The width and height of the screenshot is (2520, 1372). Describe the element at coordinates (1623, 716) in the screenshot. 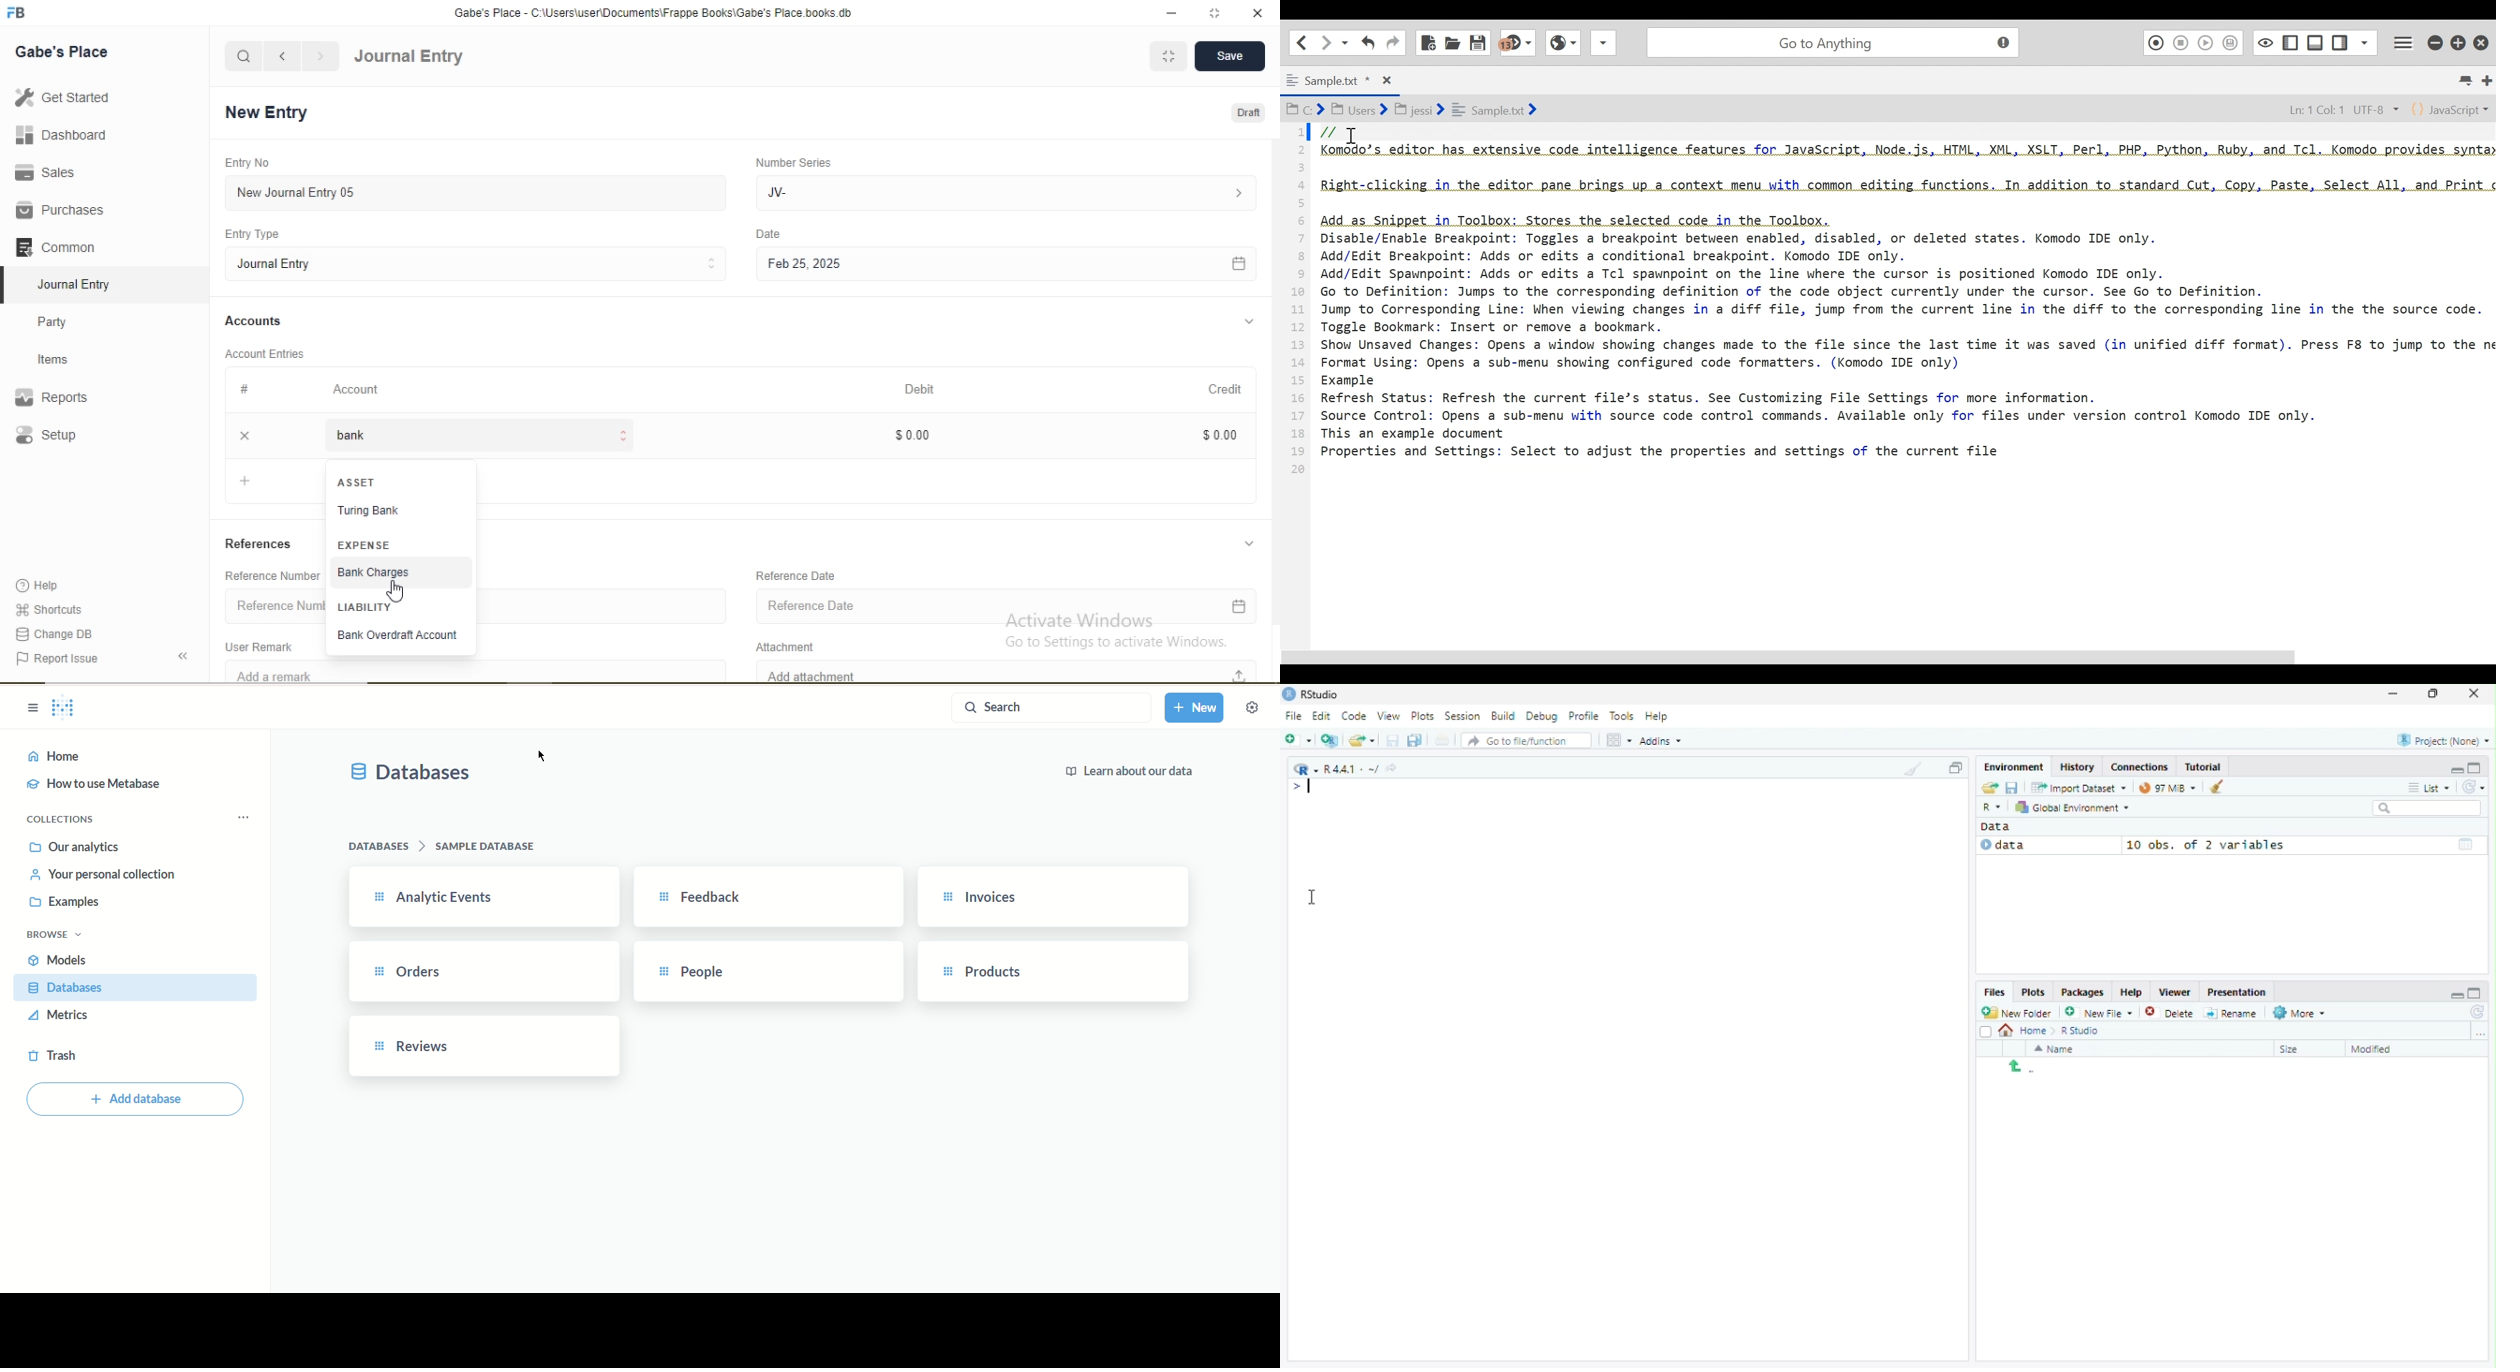

I see `Tools` at that location.